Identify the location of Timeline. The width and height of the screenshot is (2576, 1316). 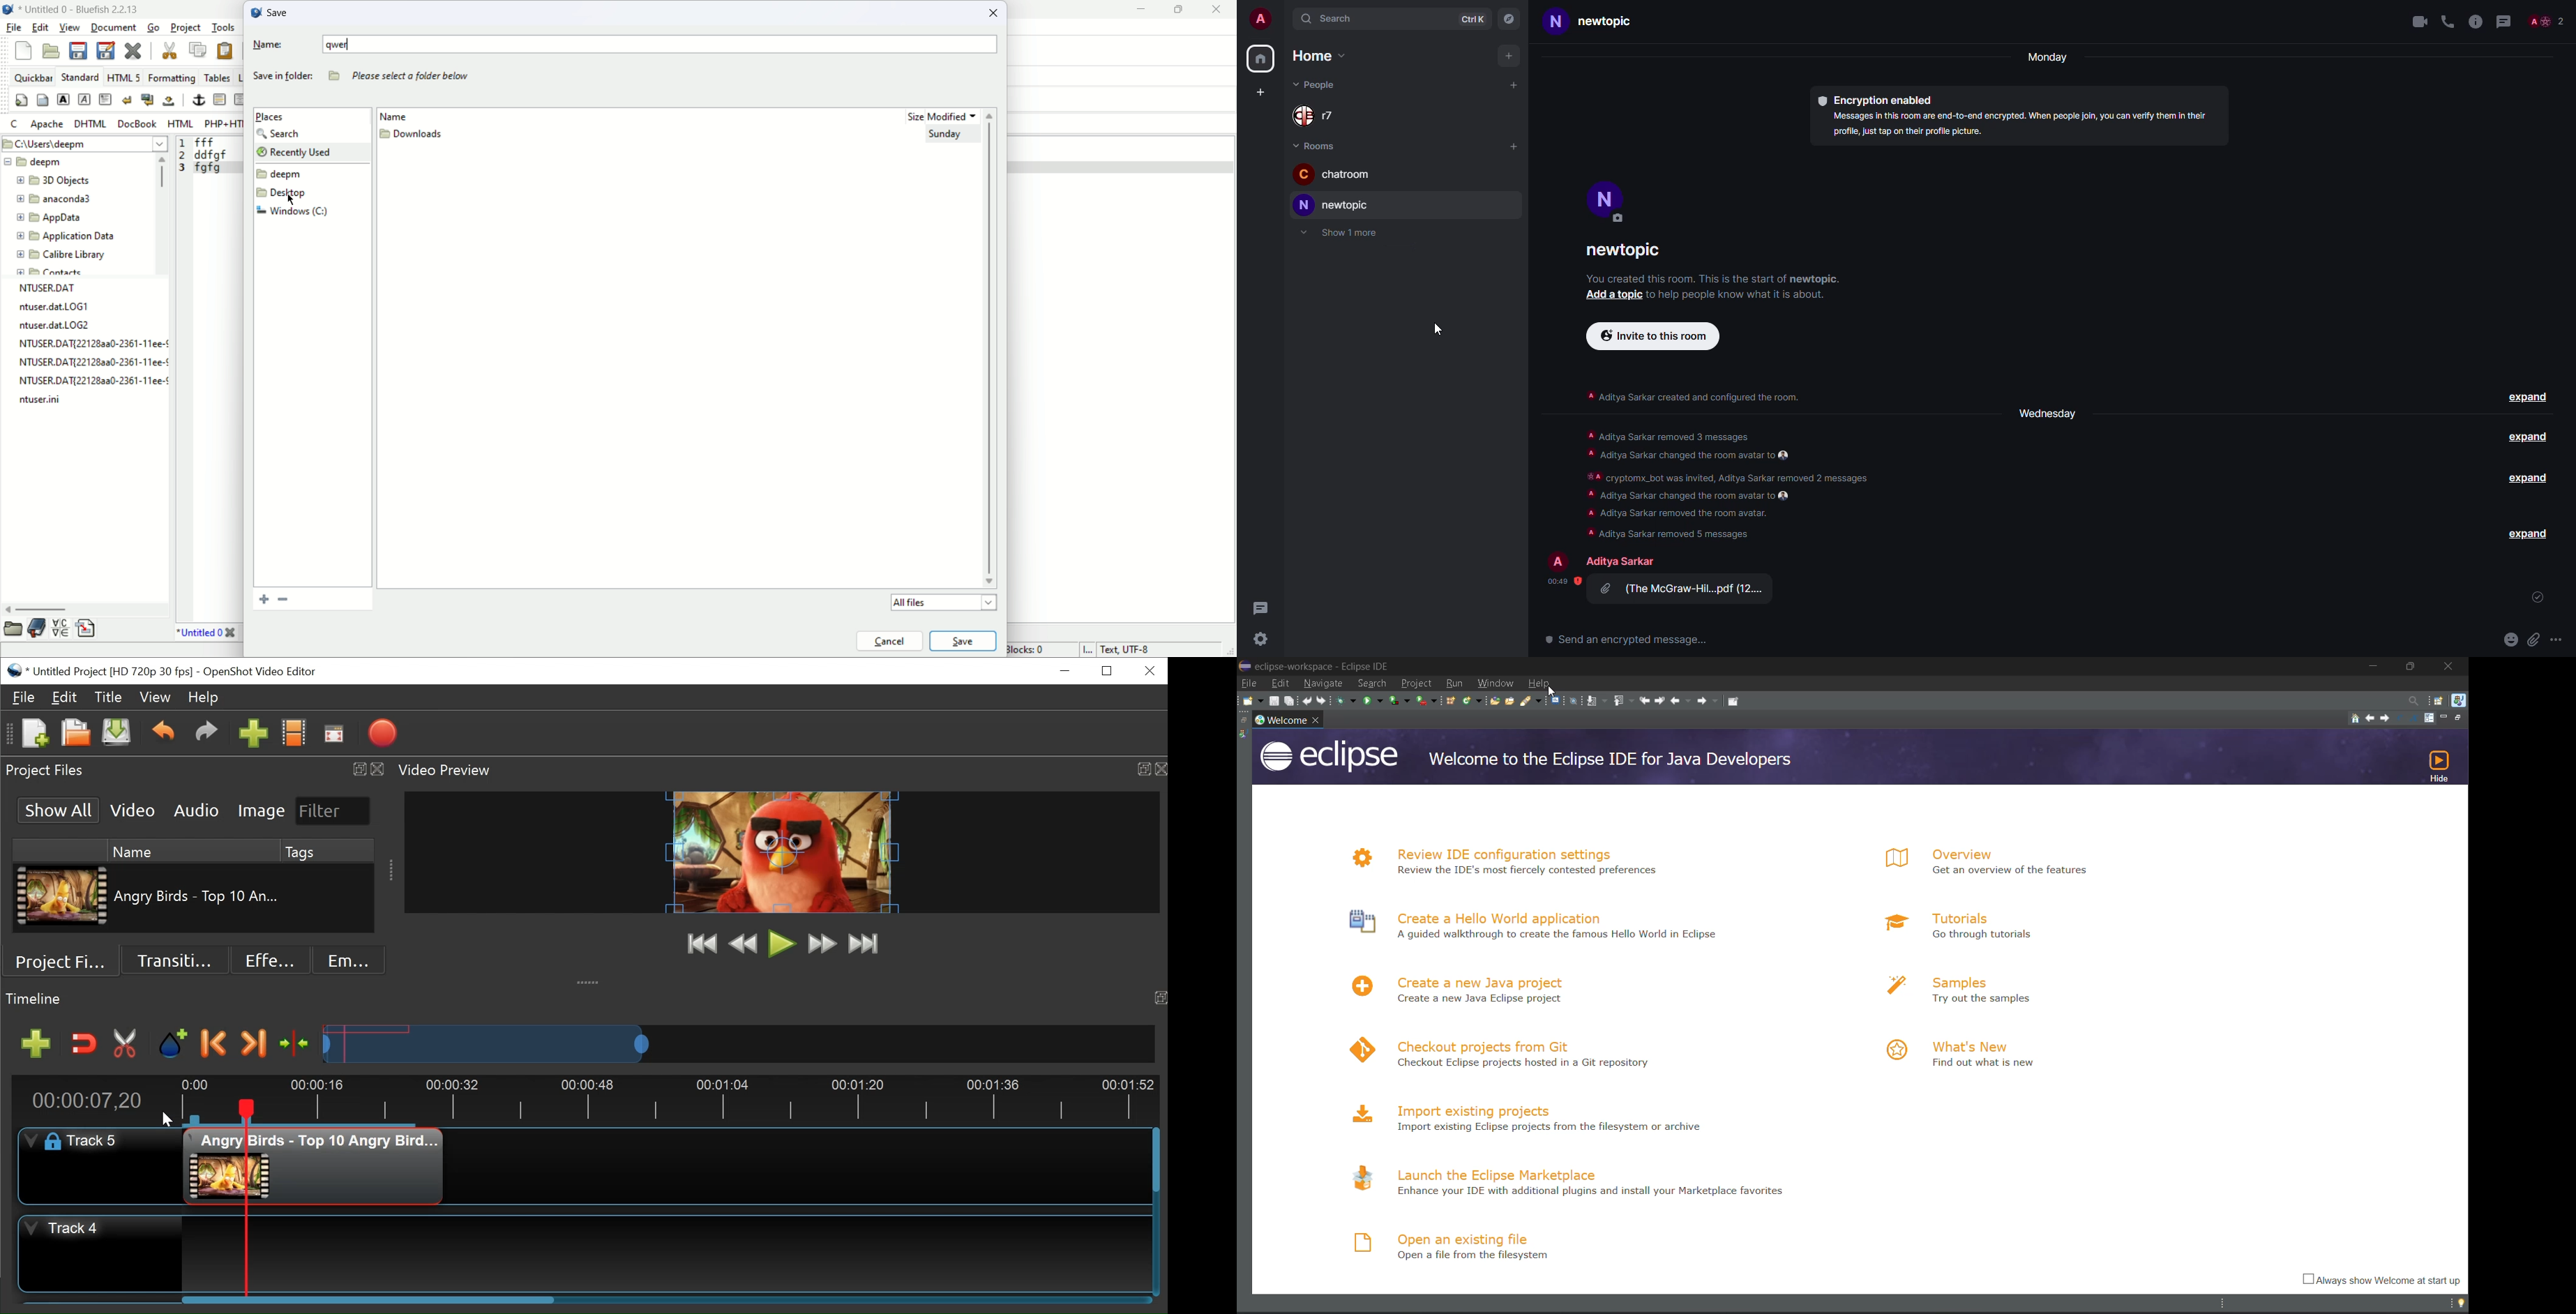
(667, 1099).